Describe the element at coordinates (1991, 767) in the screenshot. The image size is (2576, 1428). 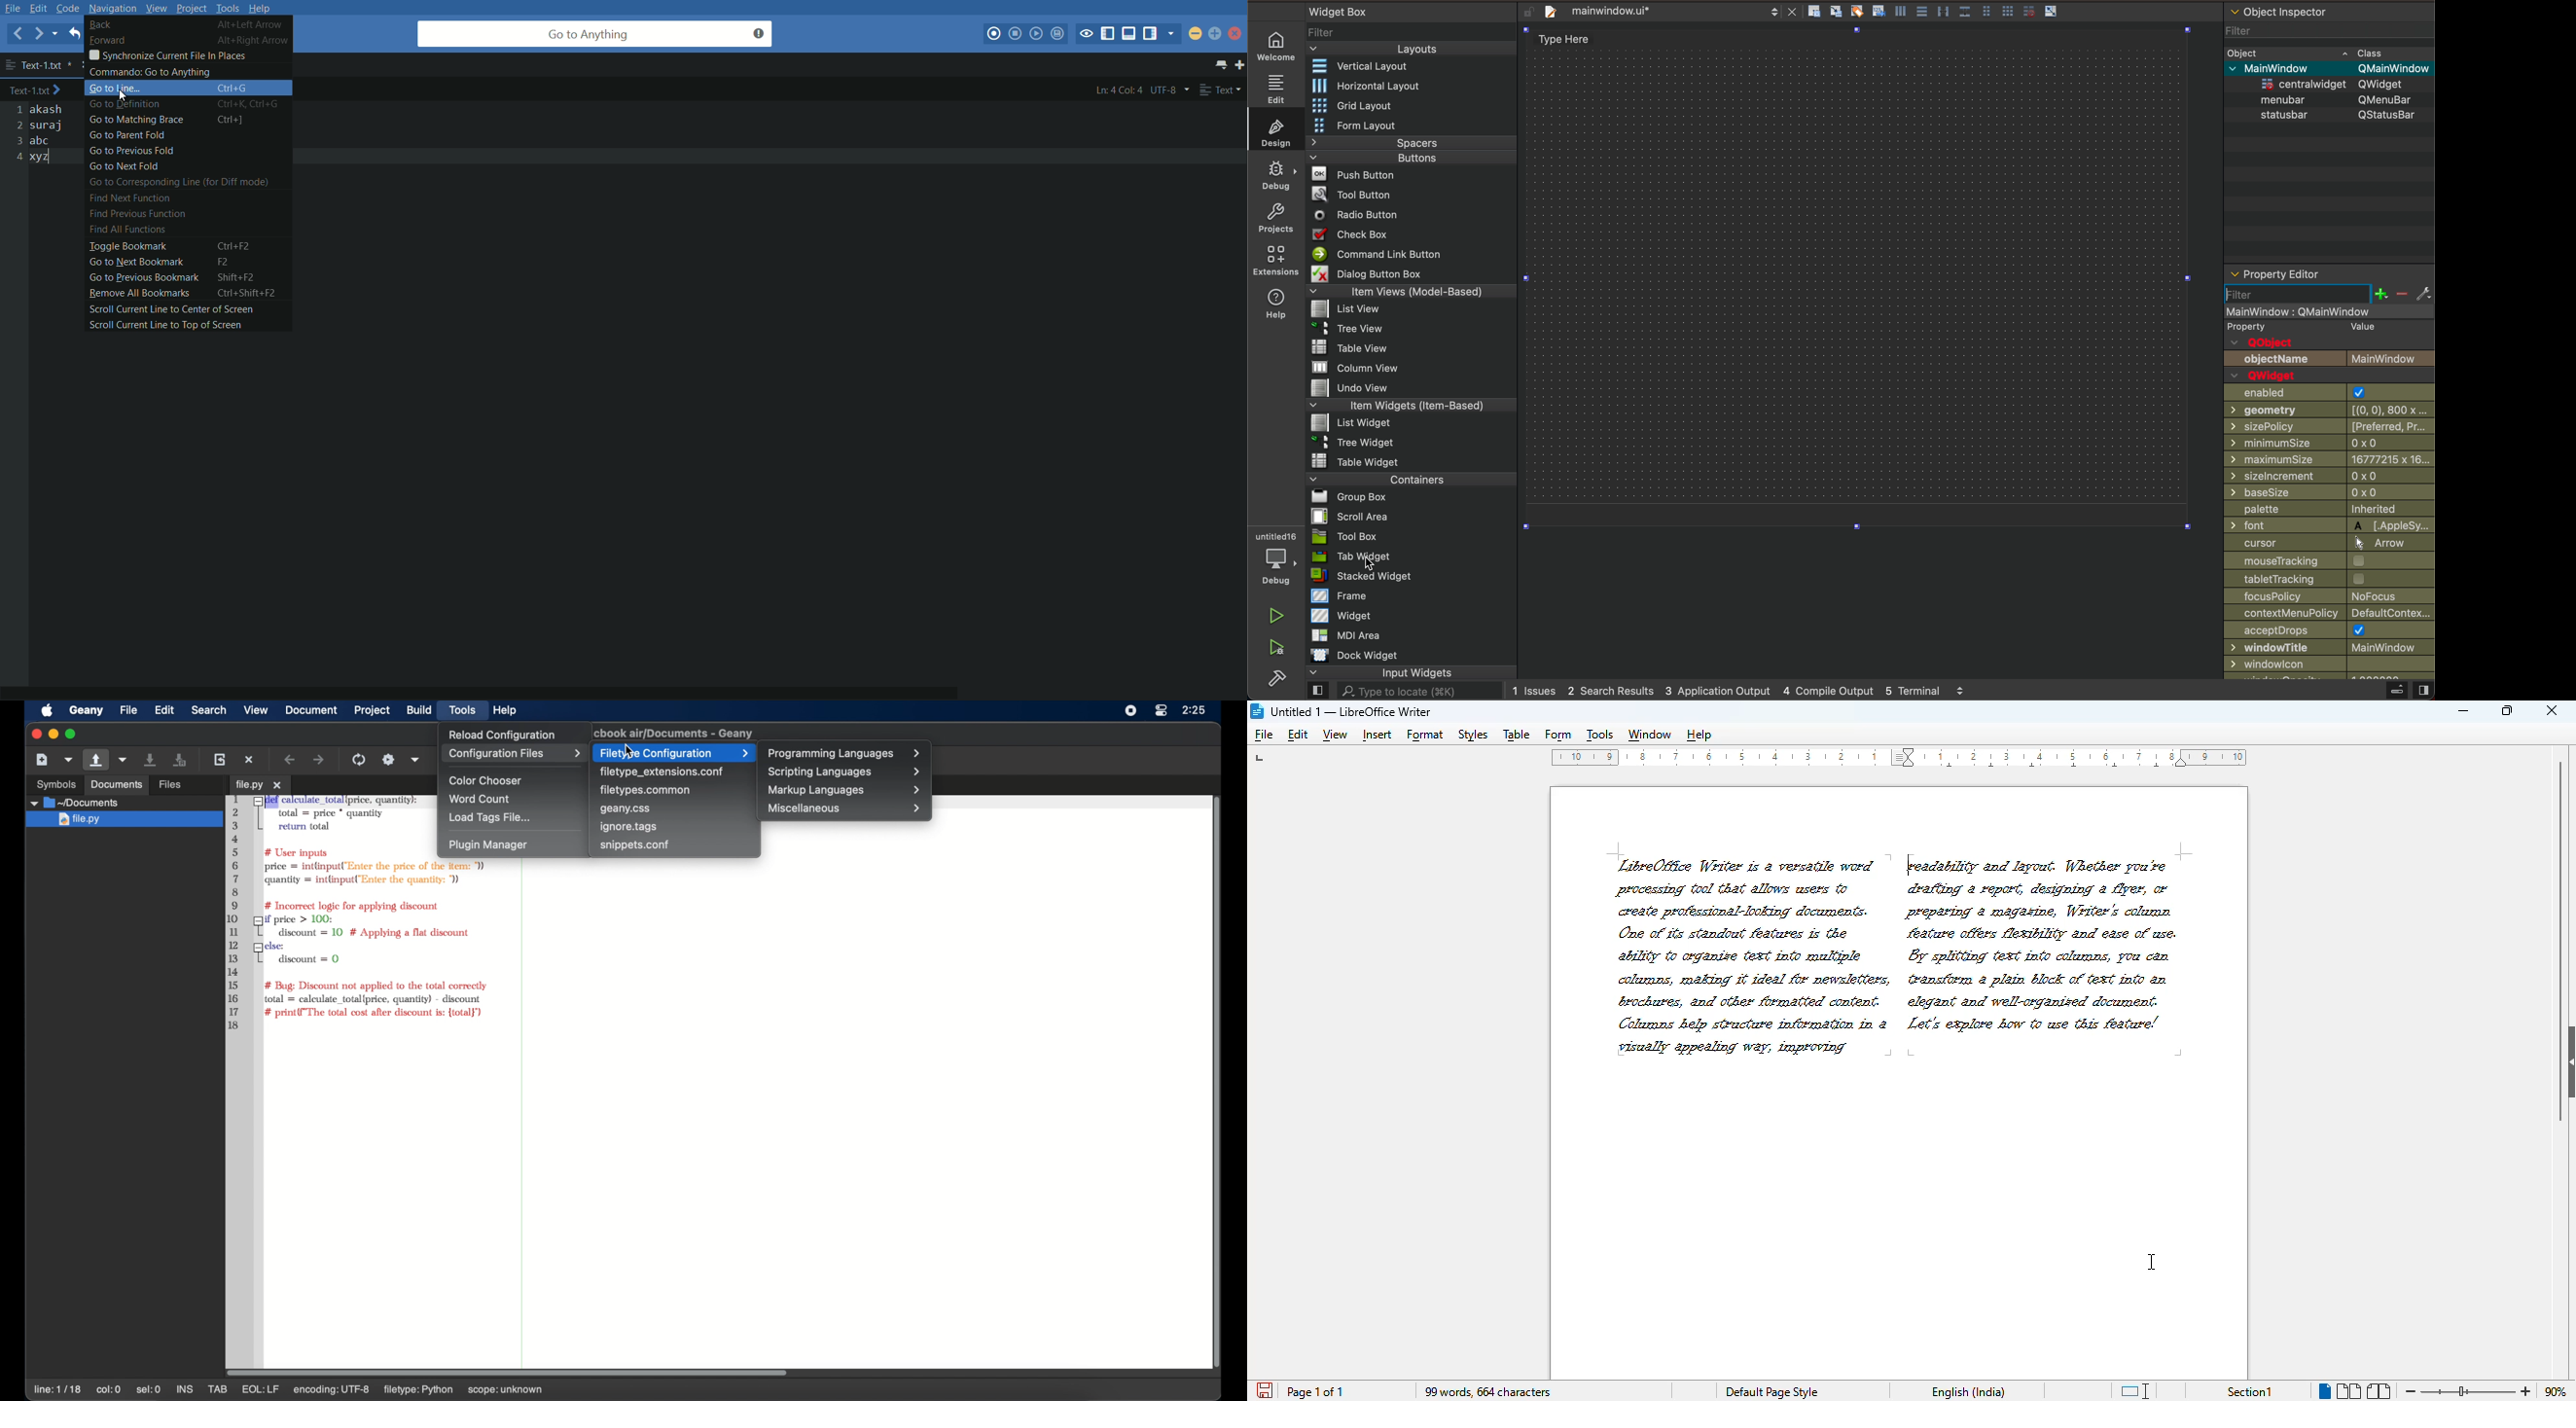
I see `center tab` at that location.